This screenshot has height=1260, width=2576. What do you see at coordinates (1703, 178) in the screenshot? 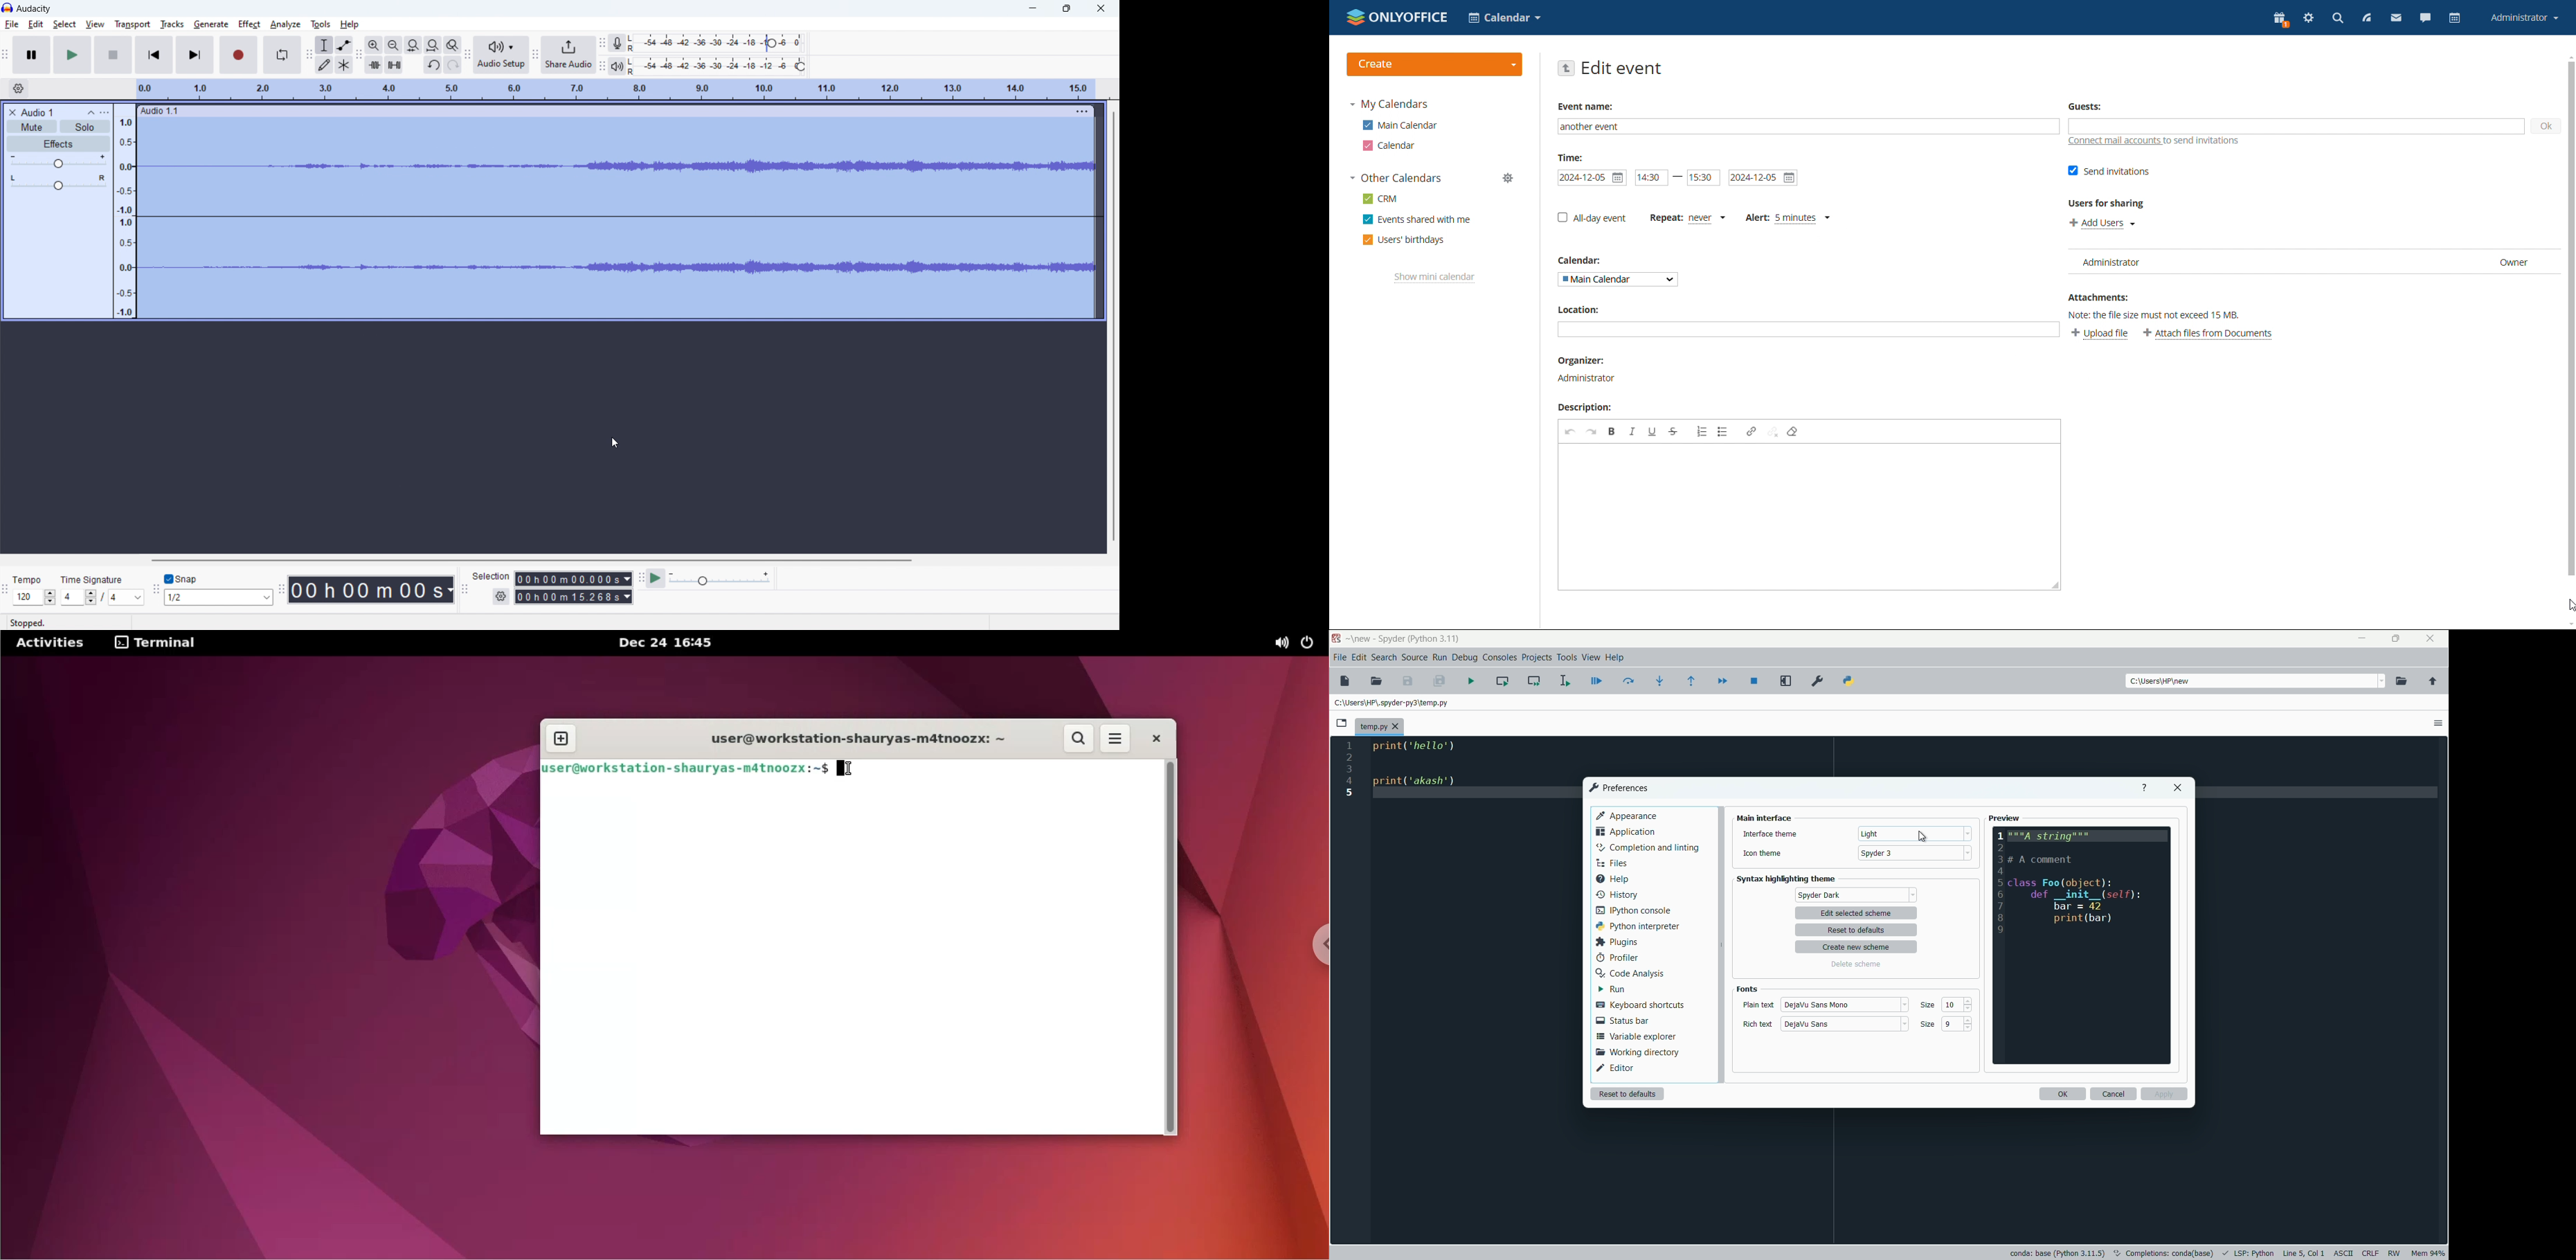
I see `end time` at bounding box center [1703, 178].